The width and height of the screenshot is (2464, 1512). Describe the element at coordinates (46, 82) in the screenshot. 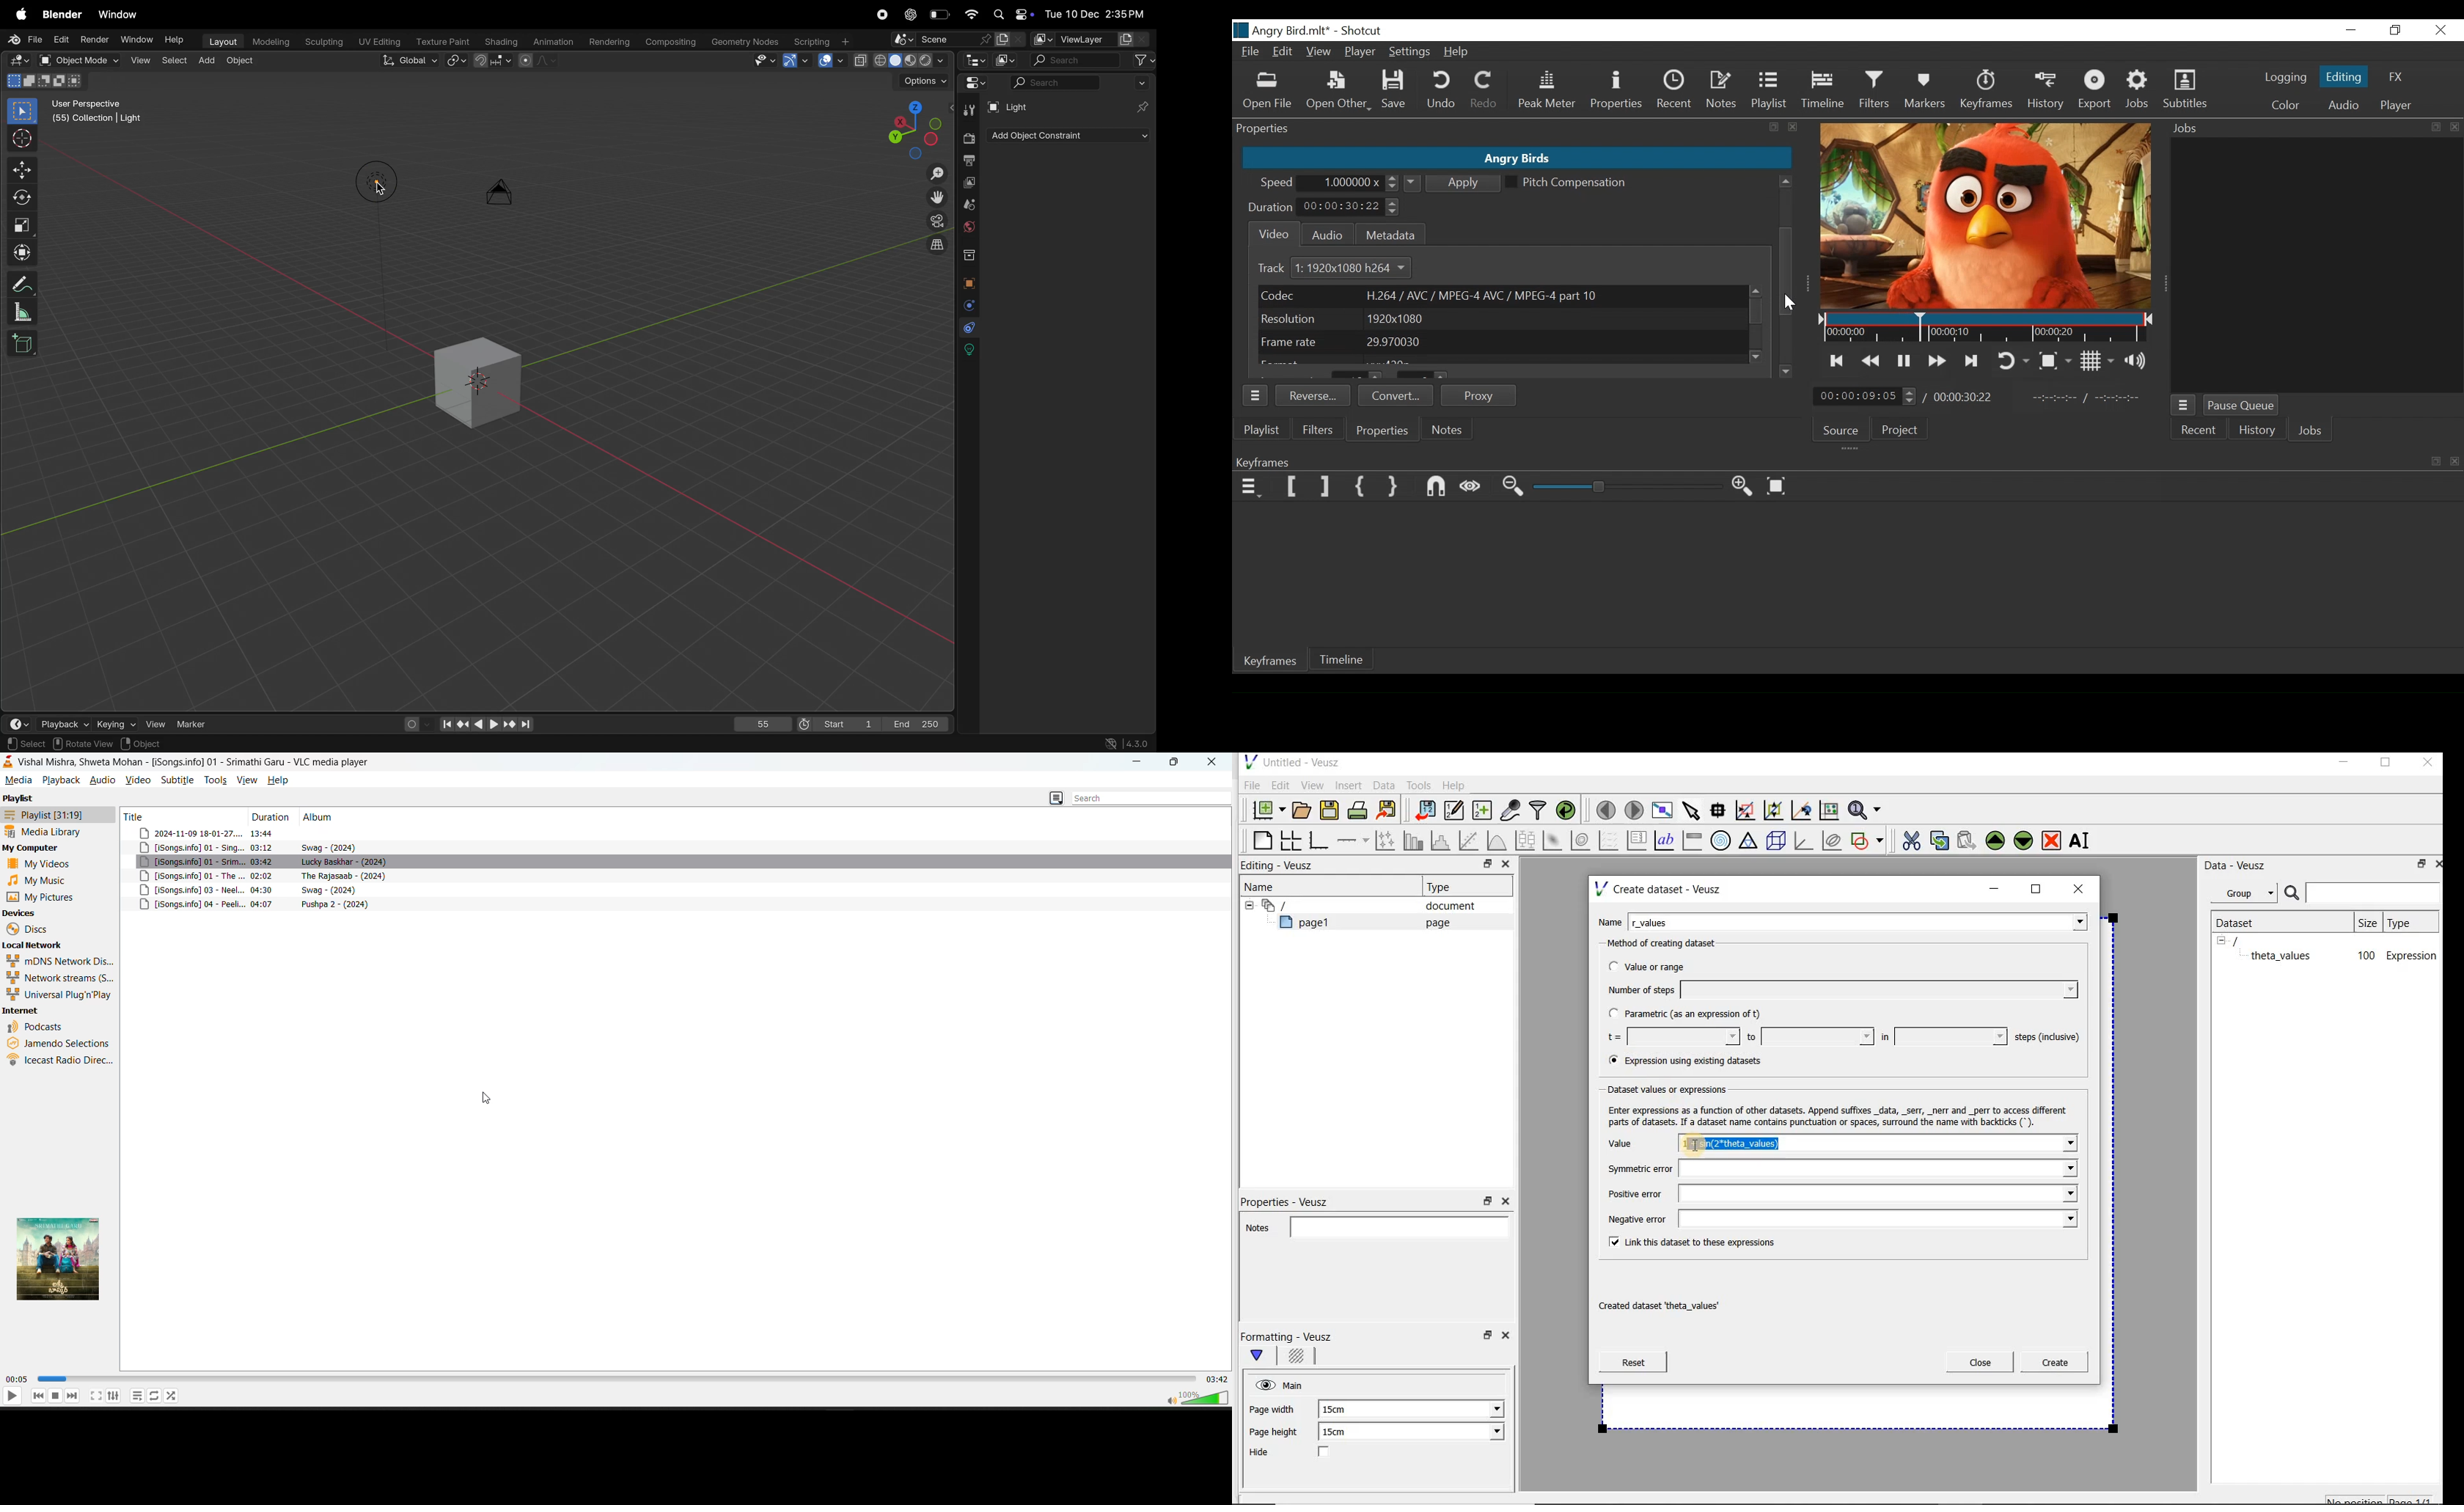

I see `modes` at that location.